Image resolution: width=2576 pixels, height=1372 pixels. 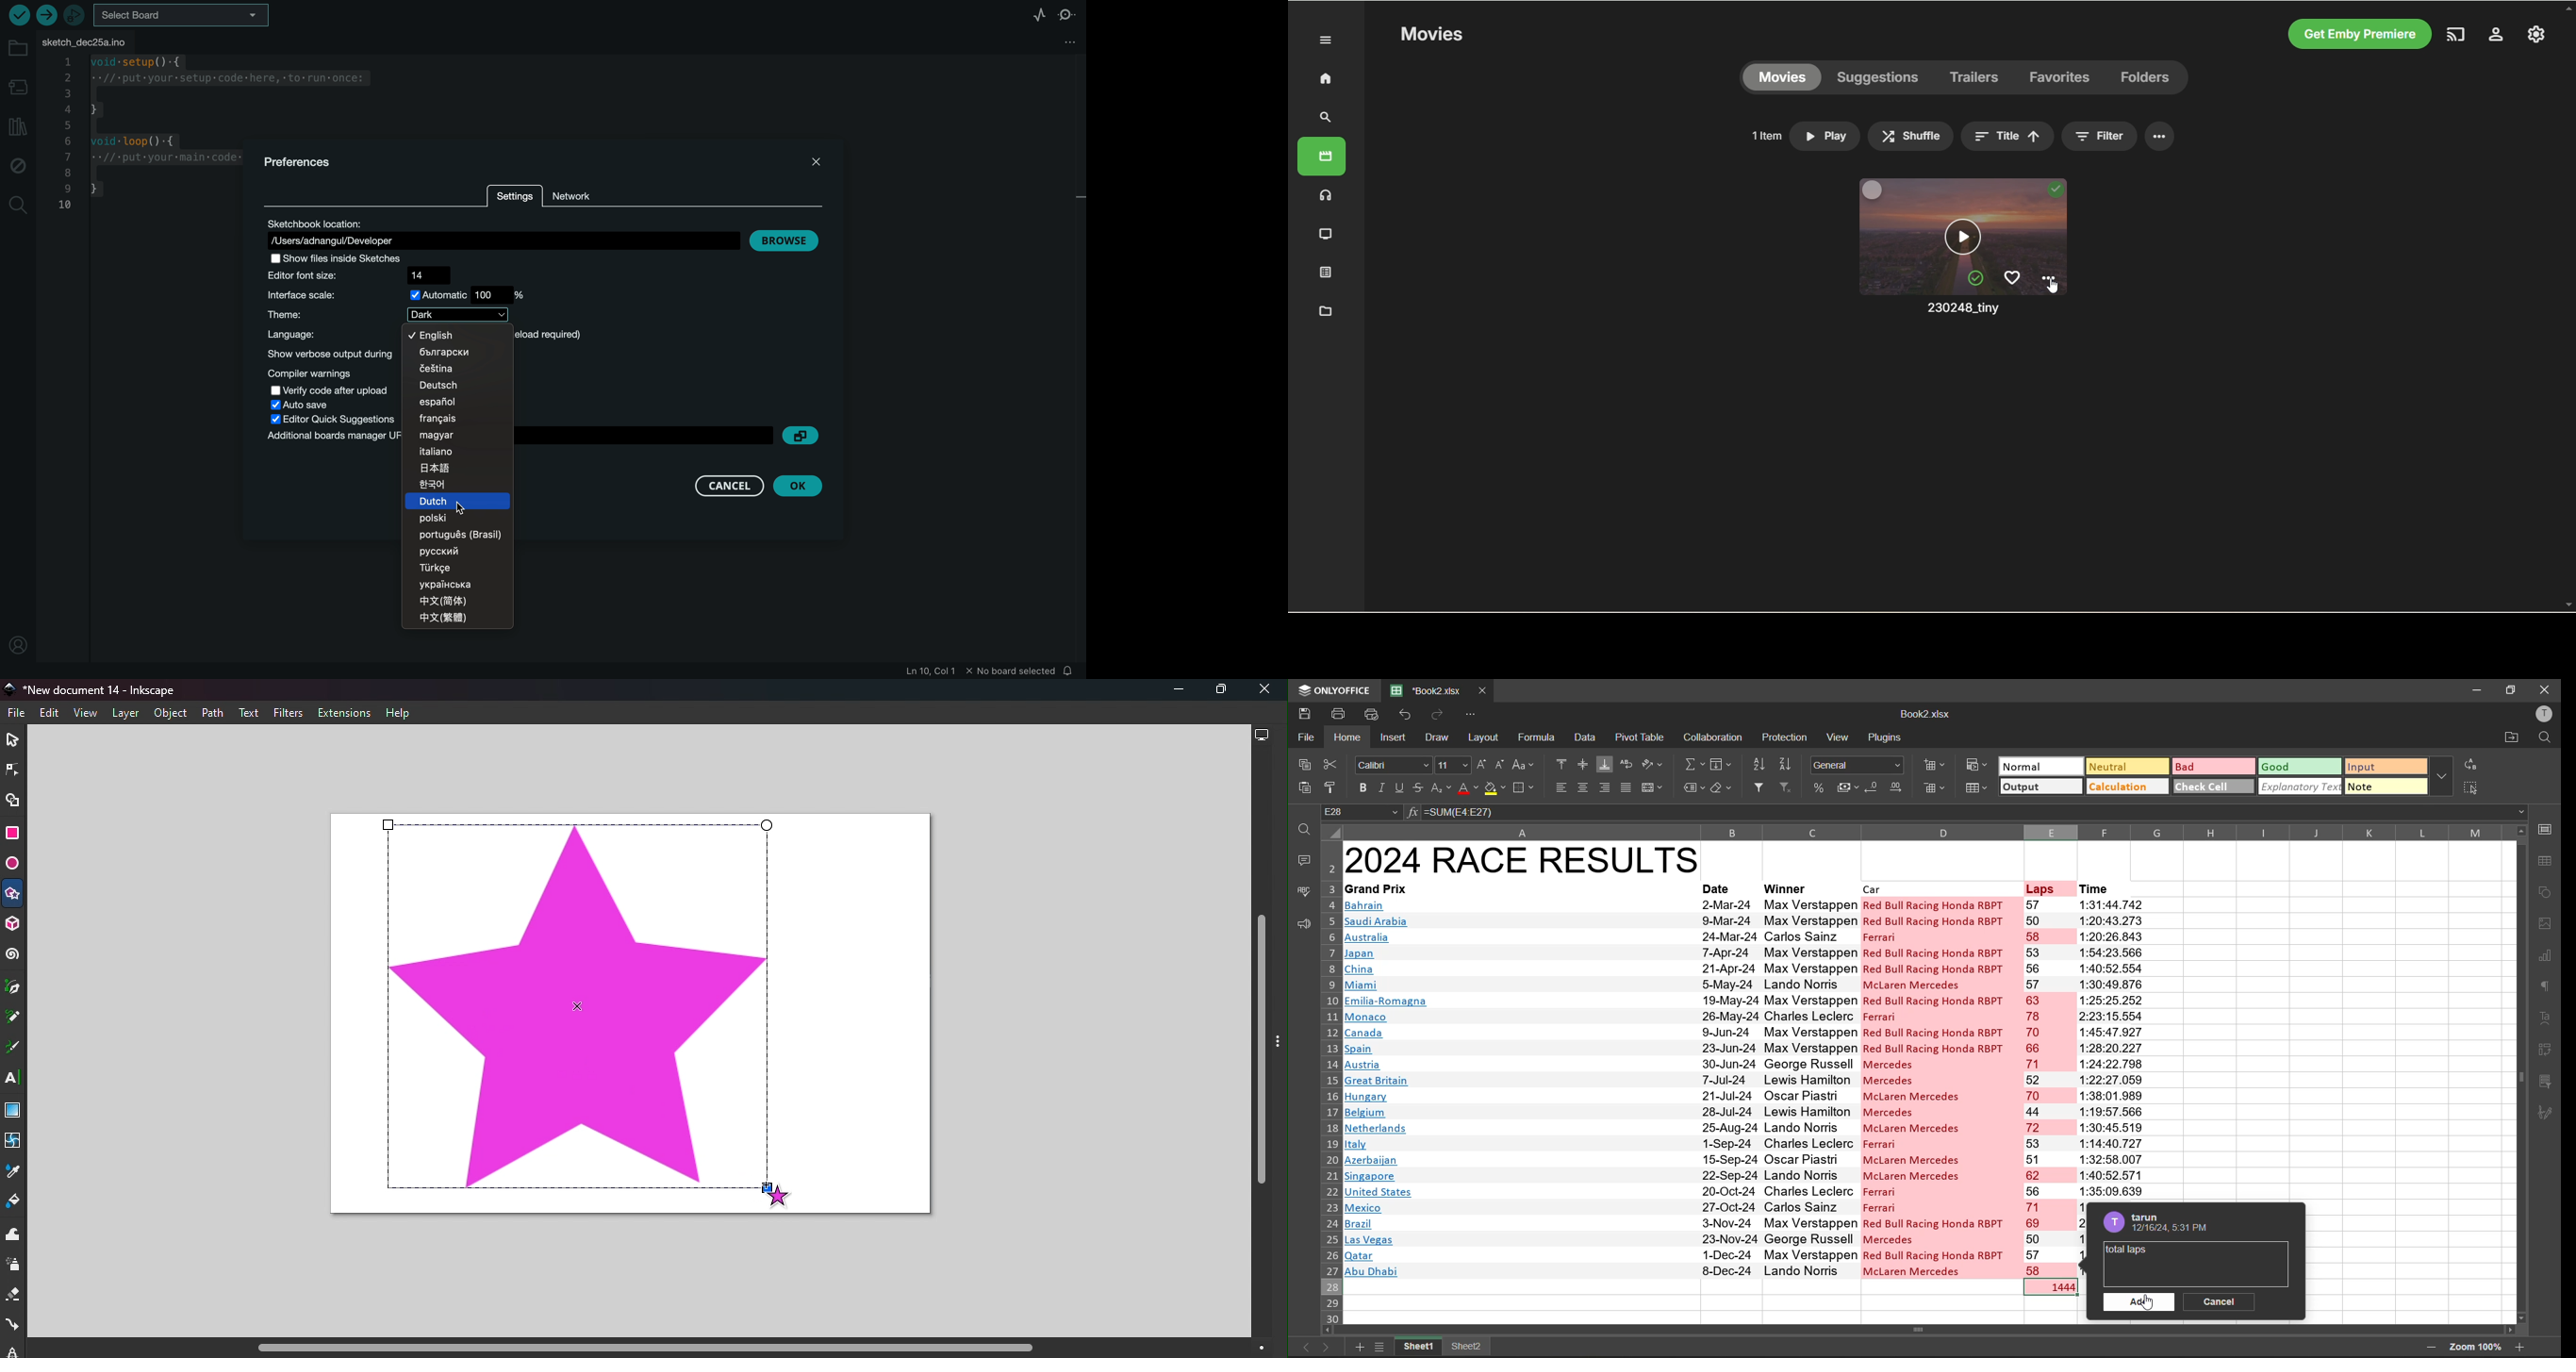 What do you see at coordinates (12, 1327) in the screenshot?
I see `Connector tool` at bounding box center [12, 1327].